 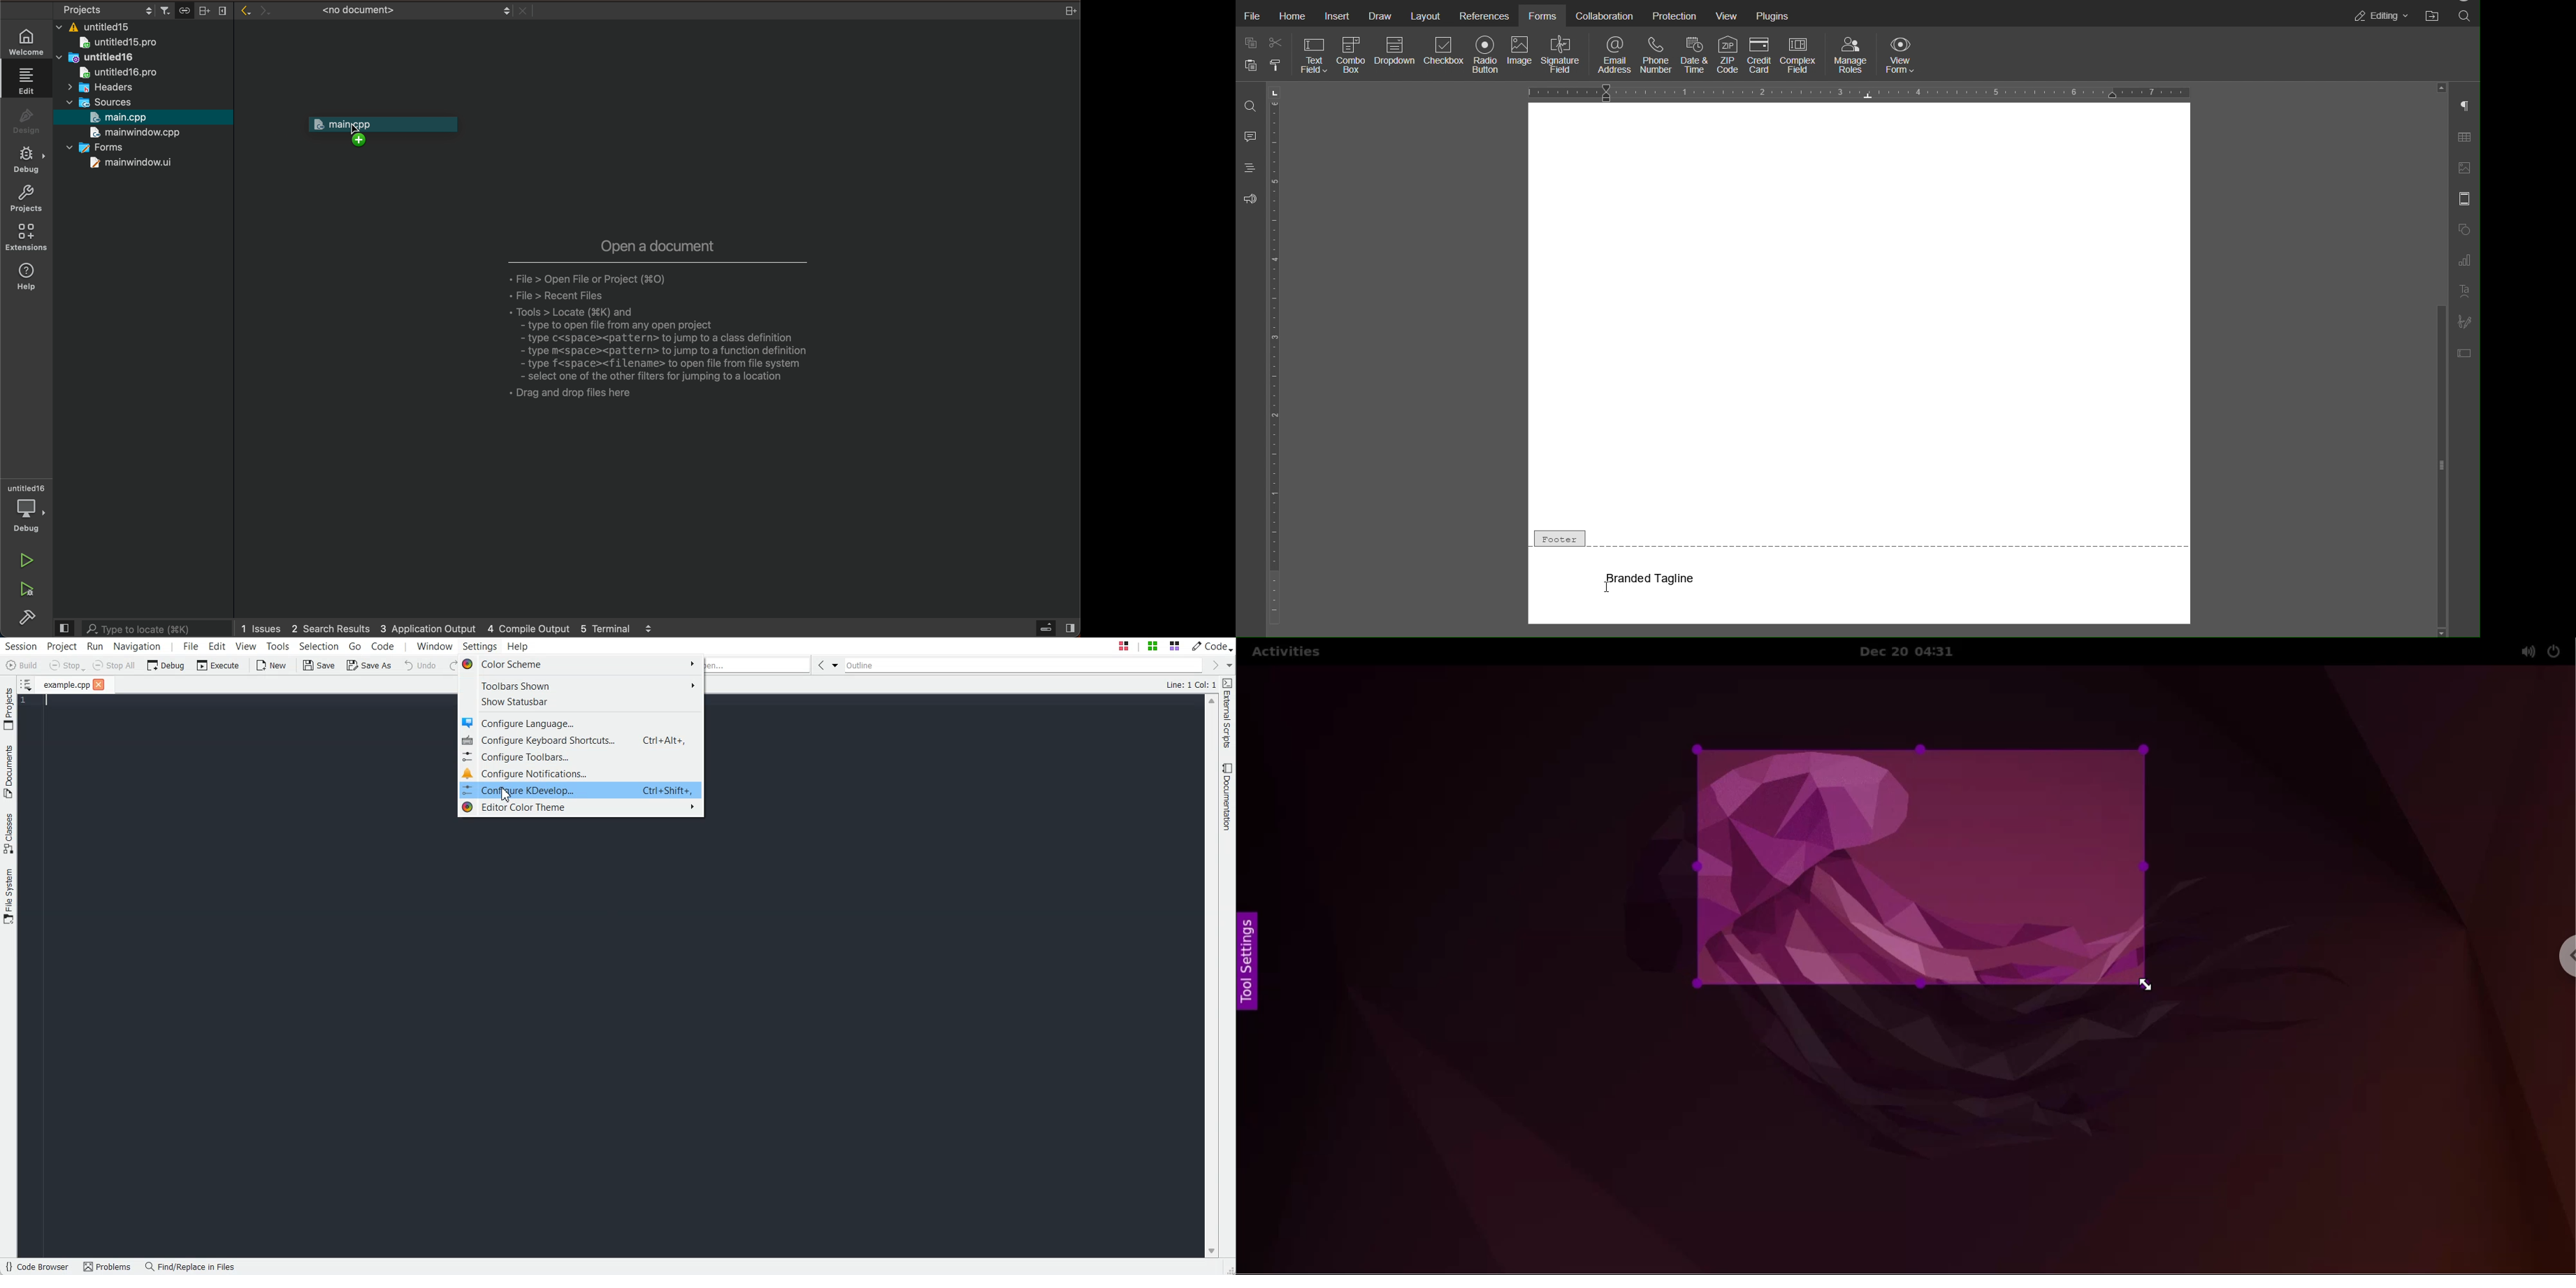 I want to click on build, so click(x=22, y=617).